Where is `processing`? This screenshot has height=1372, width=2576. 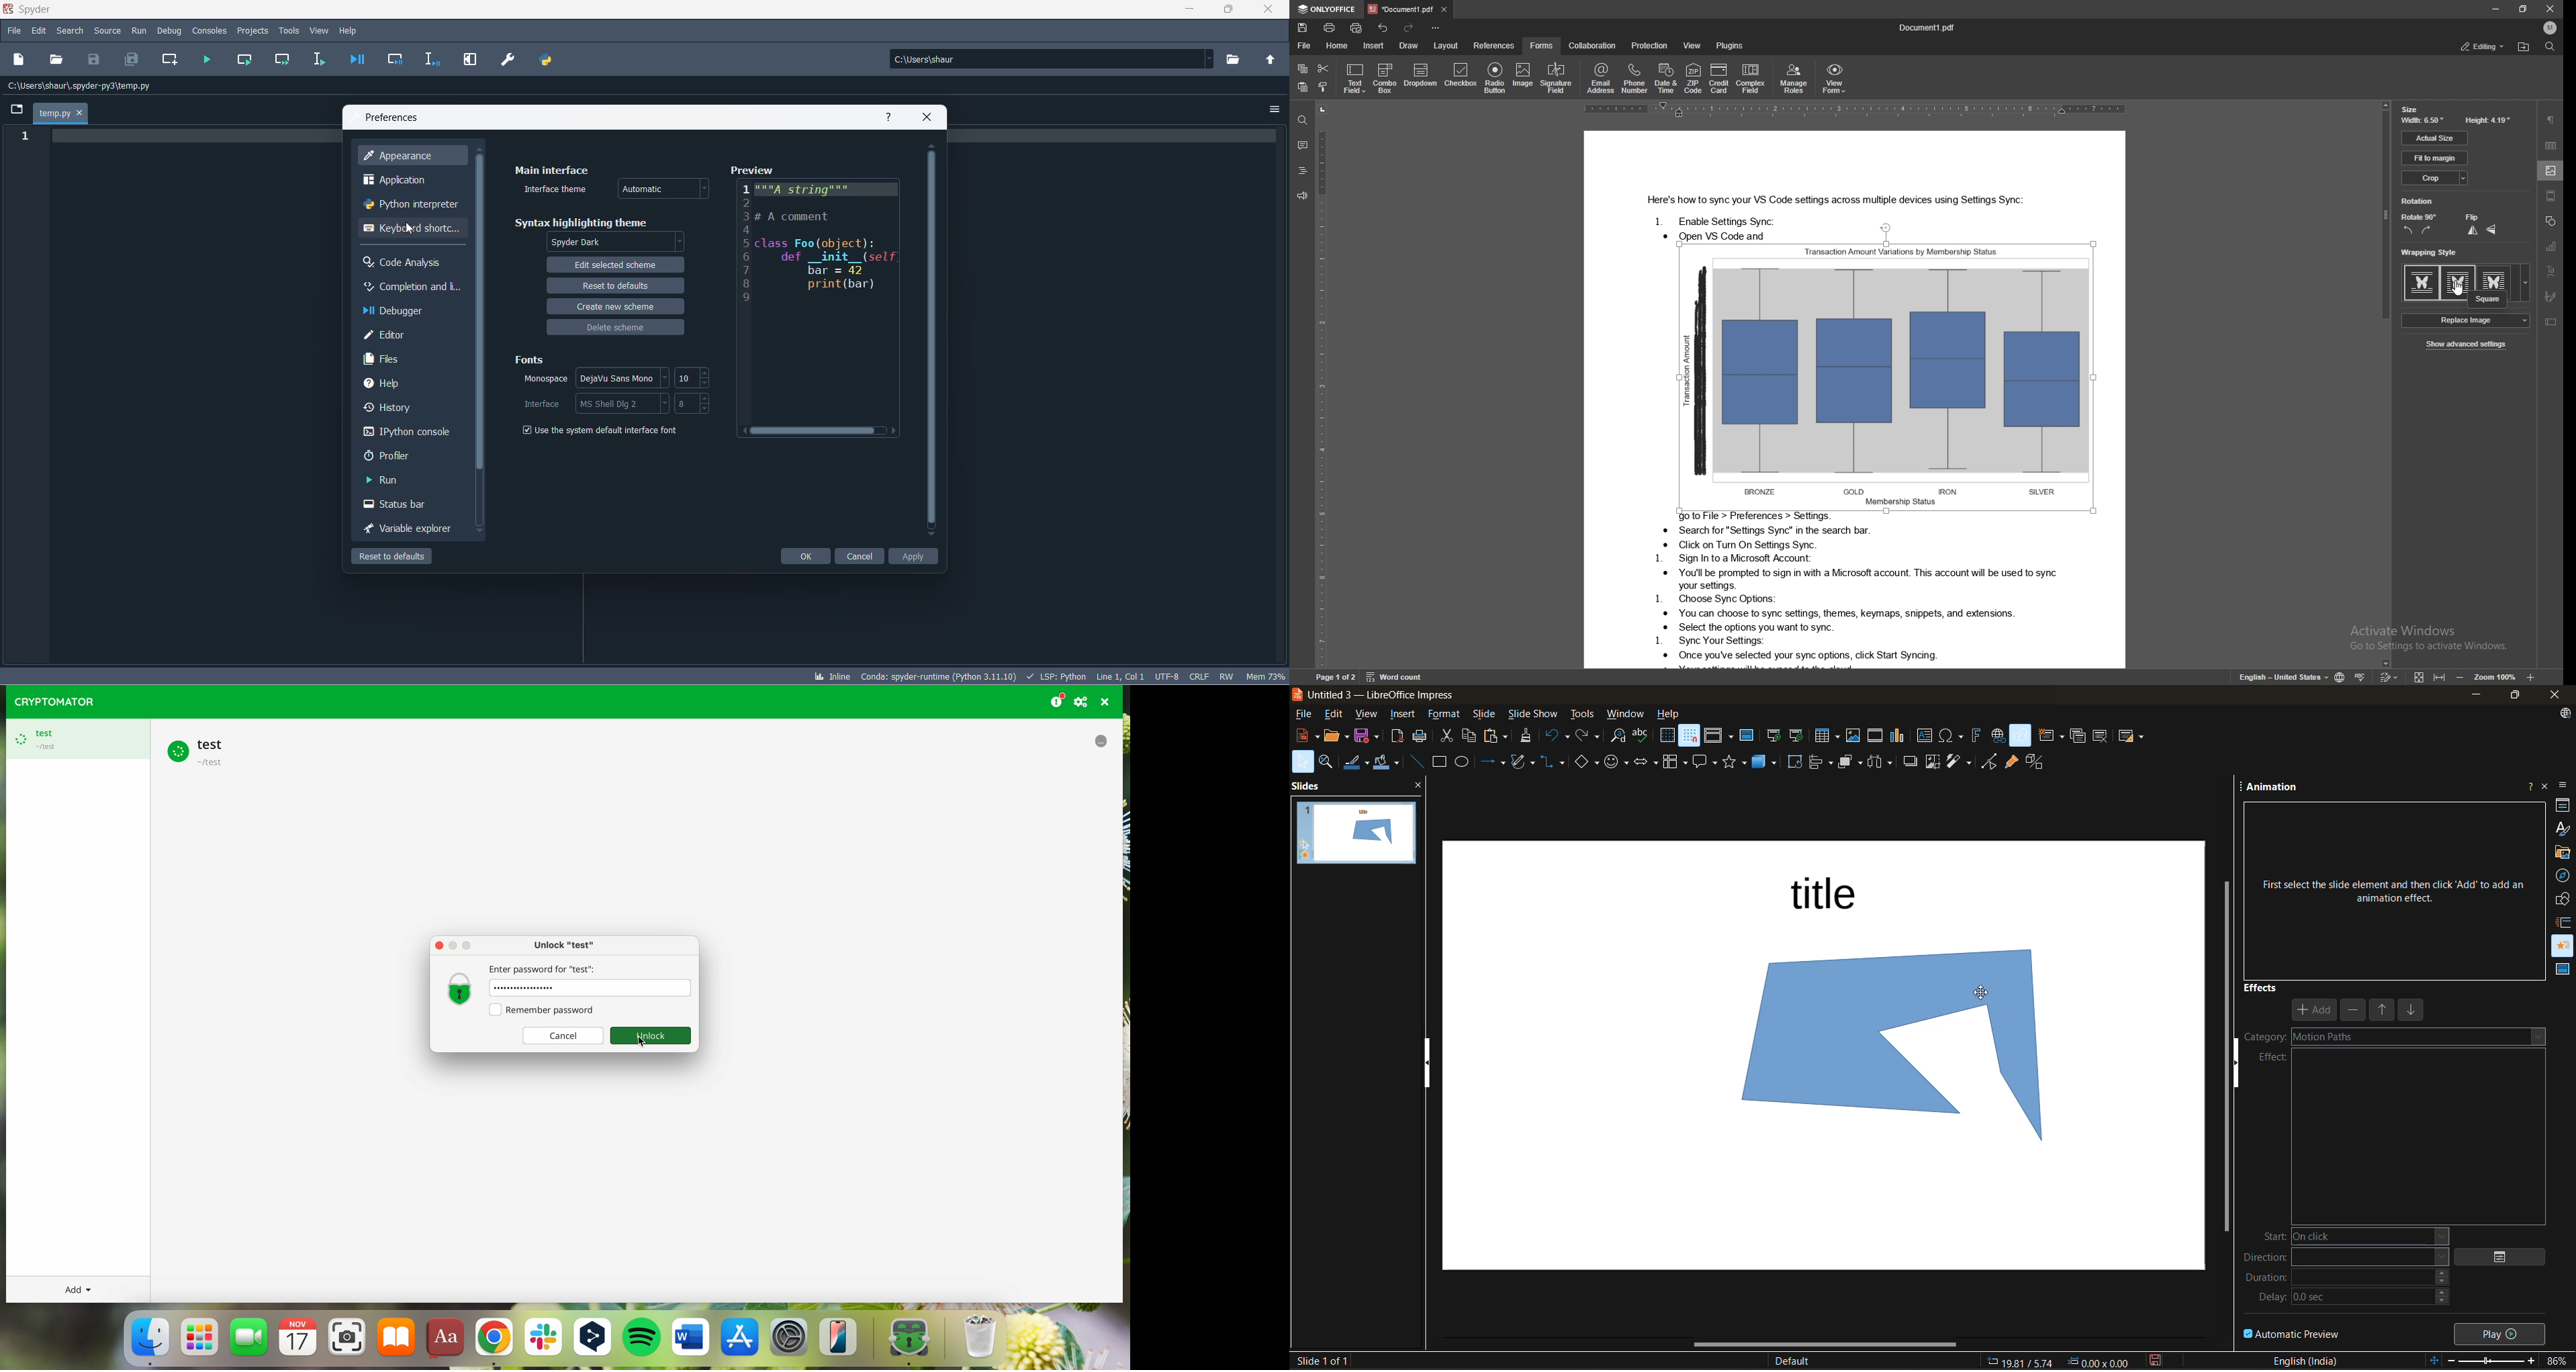 processing is located at coordinates (1100, 741).